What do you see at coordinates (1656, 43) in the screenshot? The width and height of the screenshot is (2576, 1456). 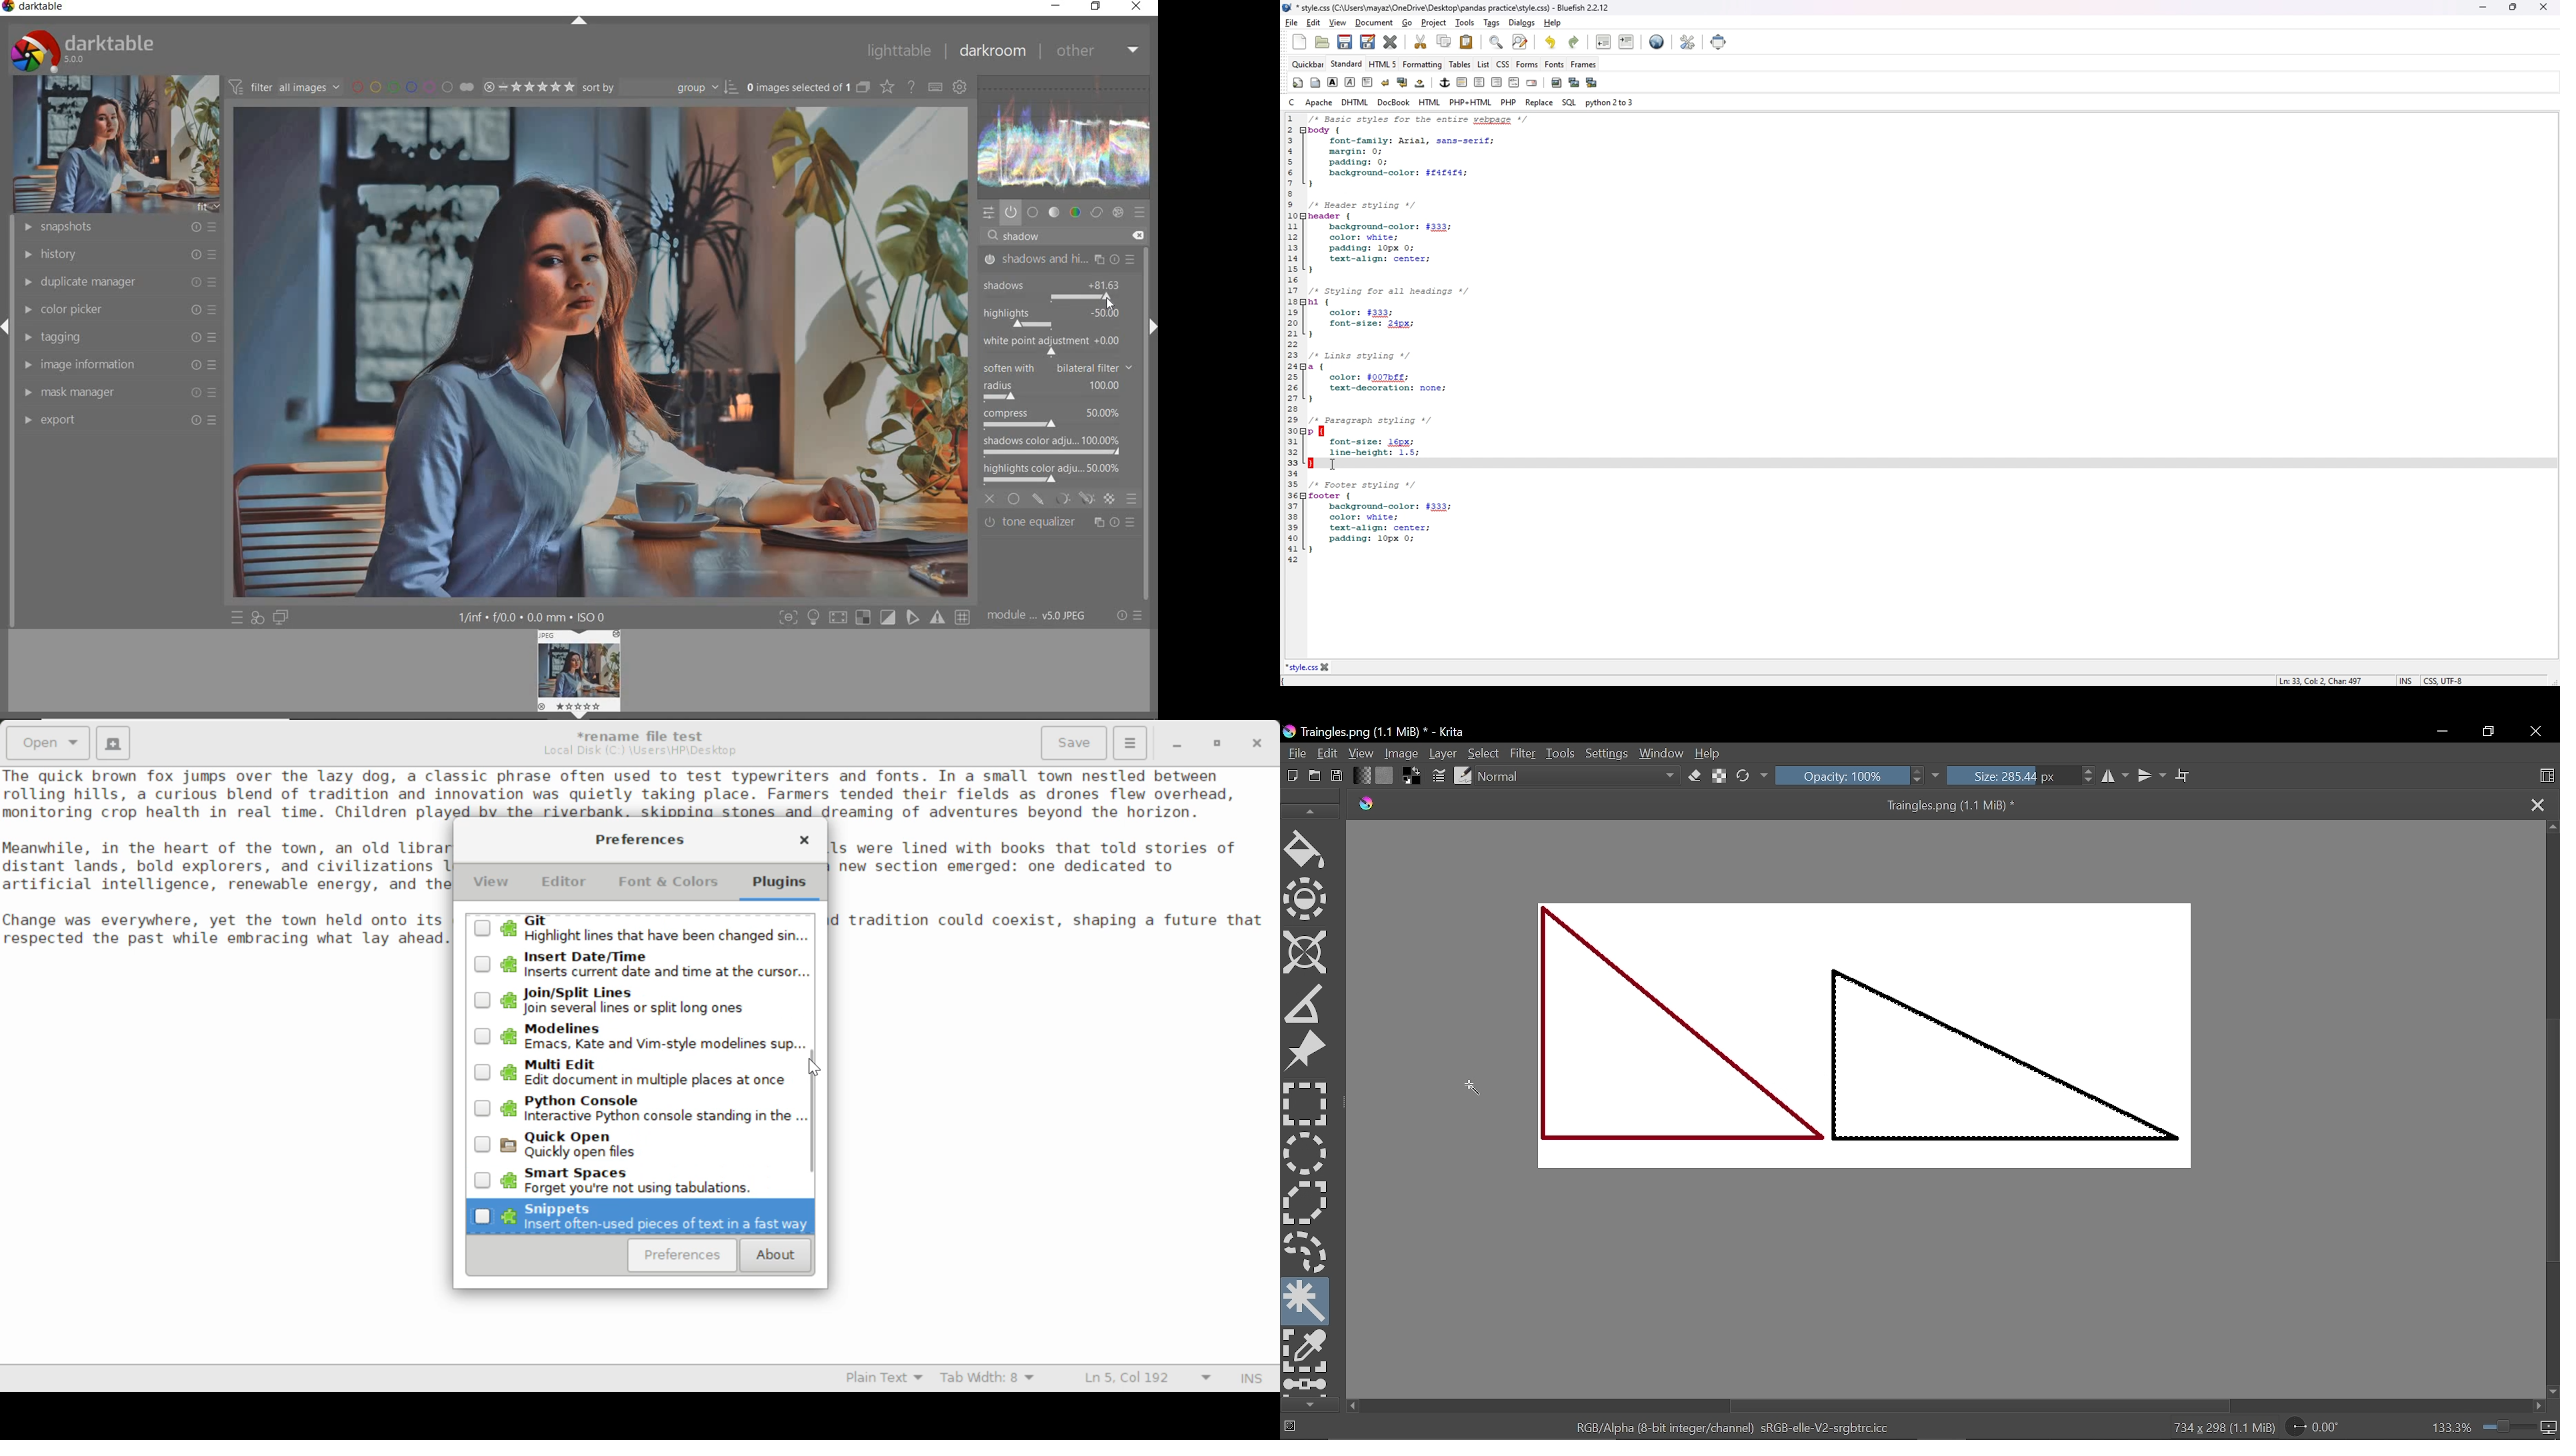 I see `preview in browser` at bounding box center [1656, 43].